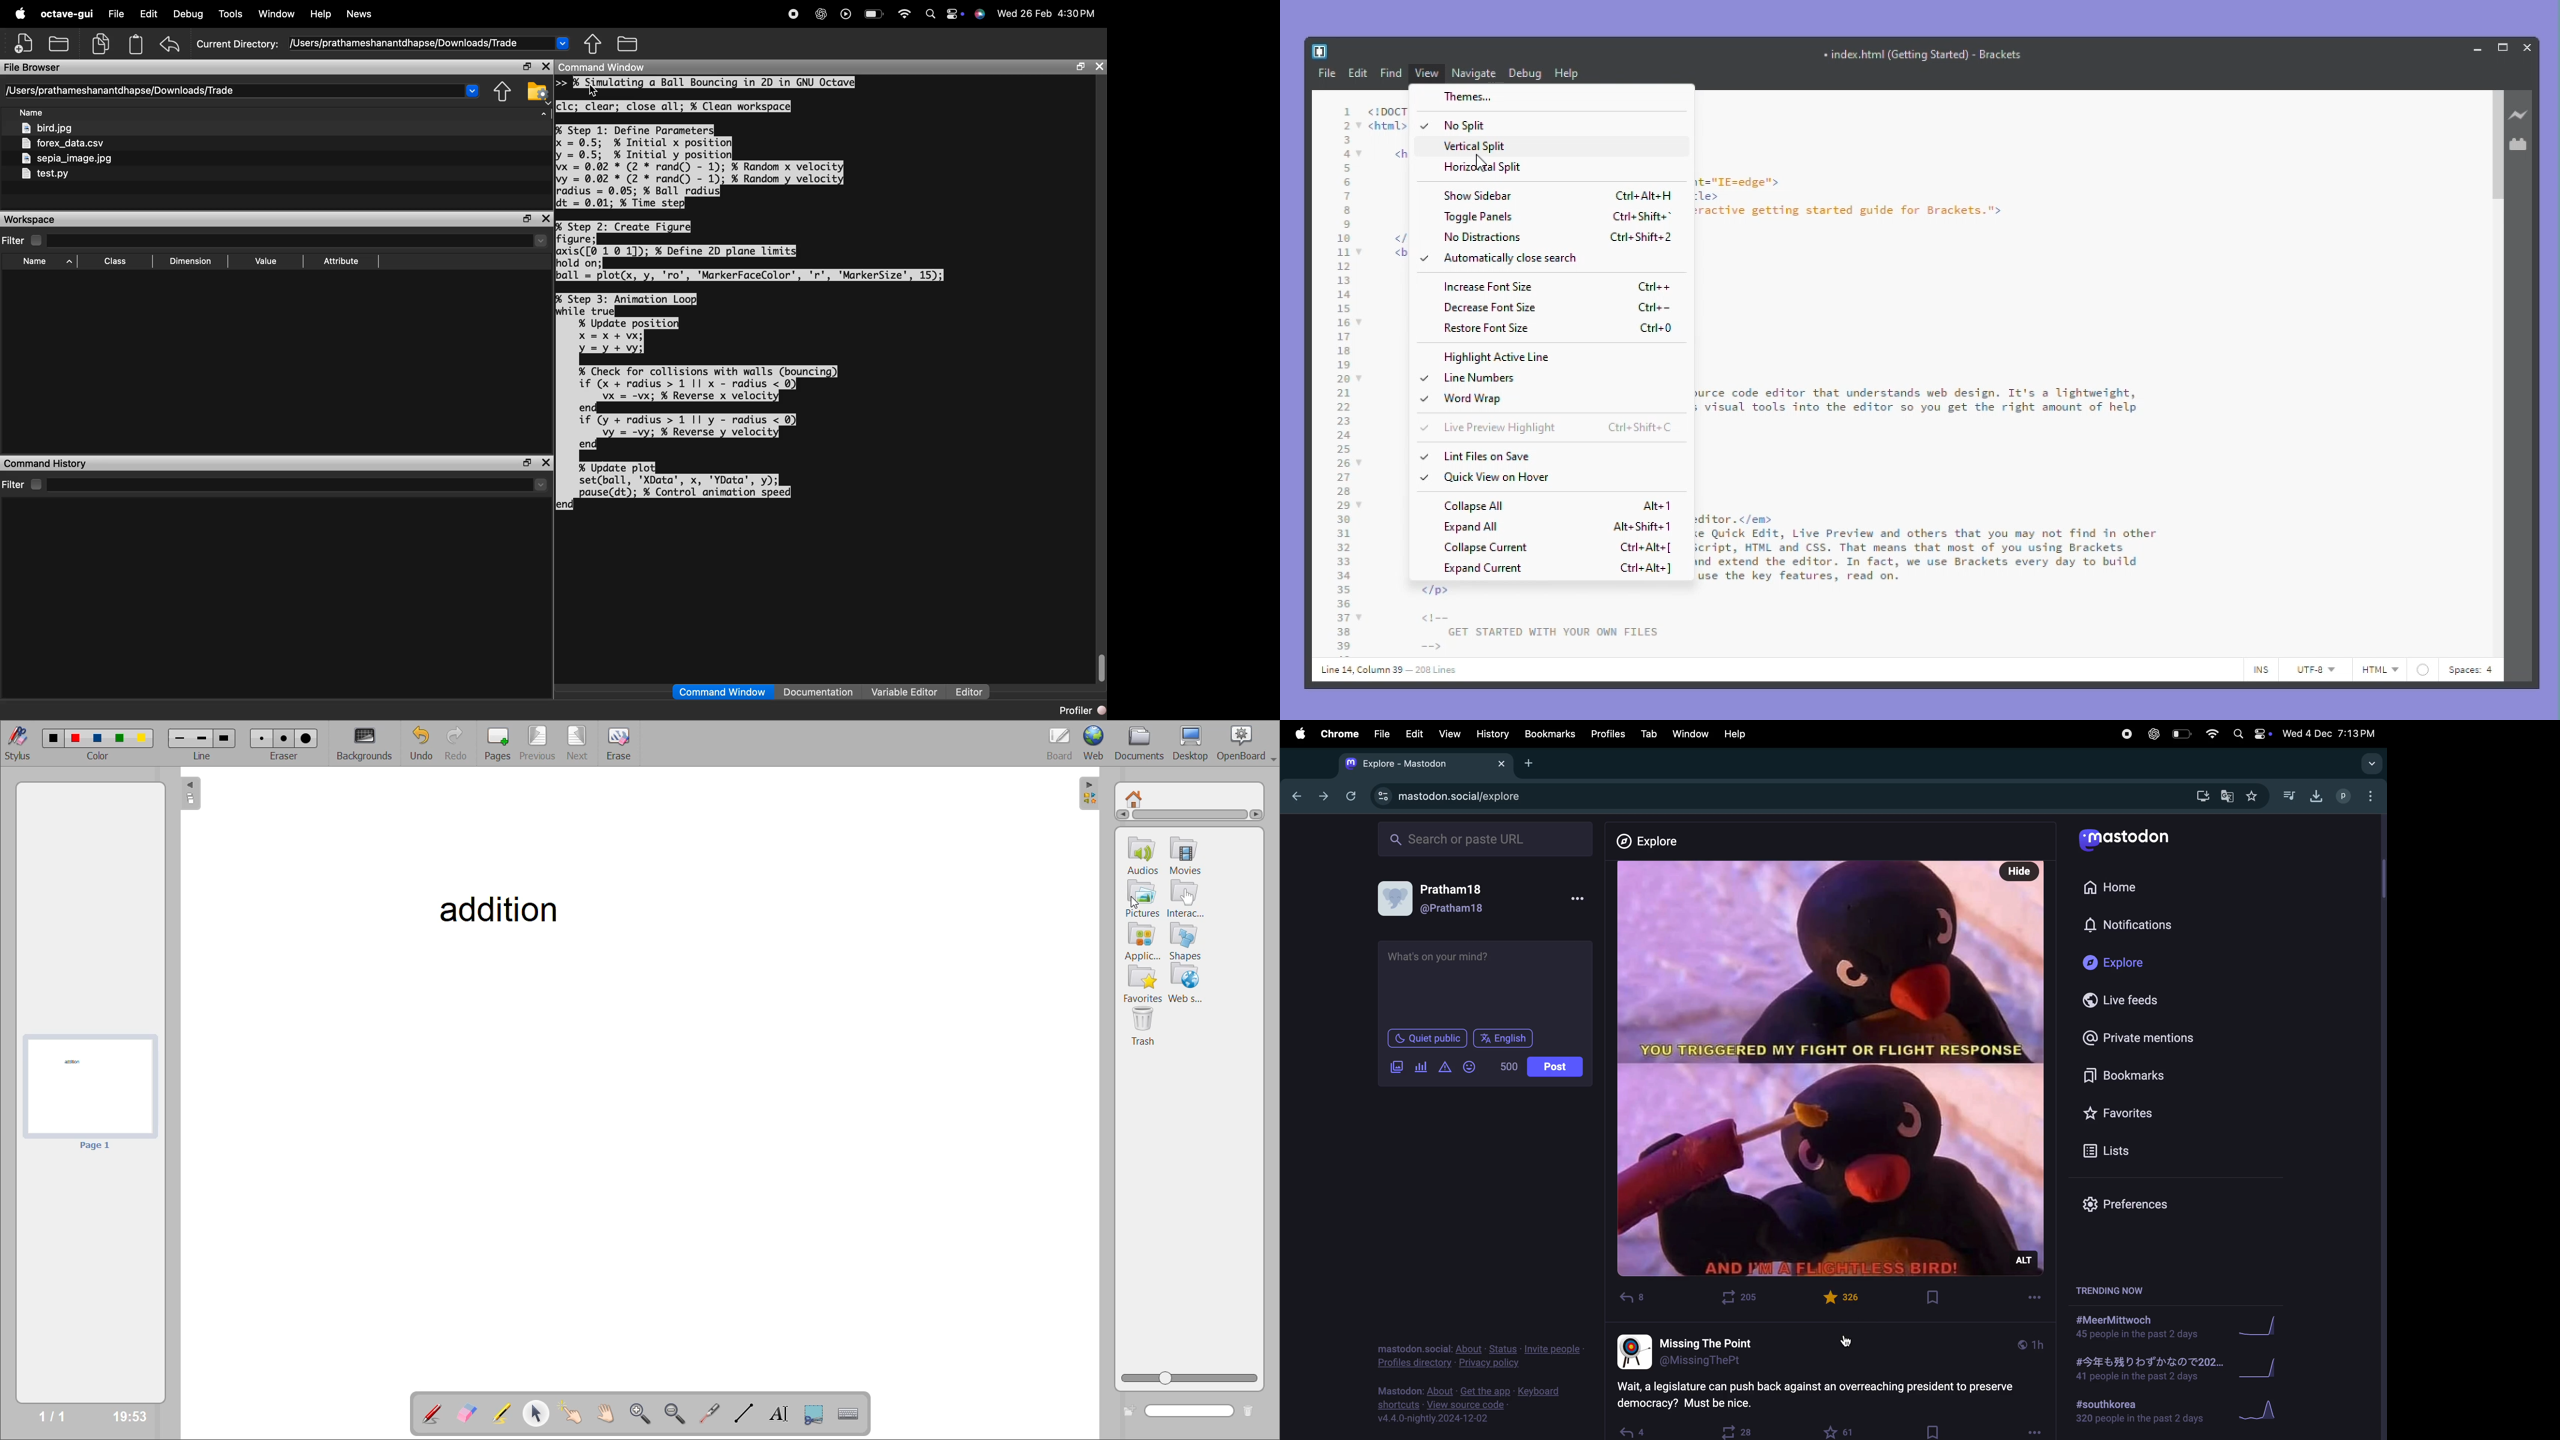  Describe the element at coordinates (546, 66) in the screenshot. I see `close` at that location.